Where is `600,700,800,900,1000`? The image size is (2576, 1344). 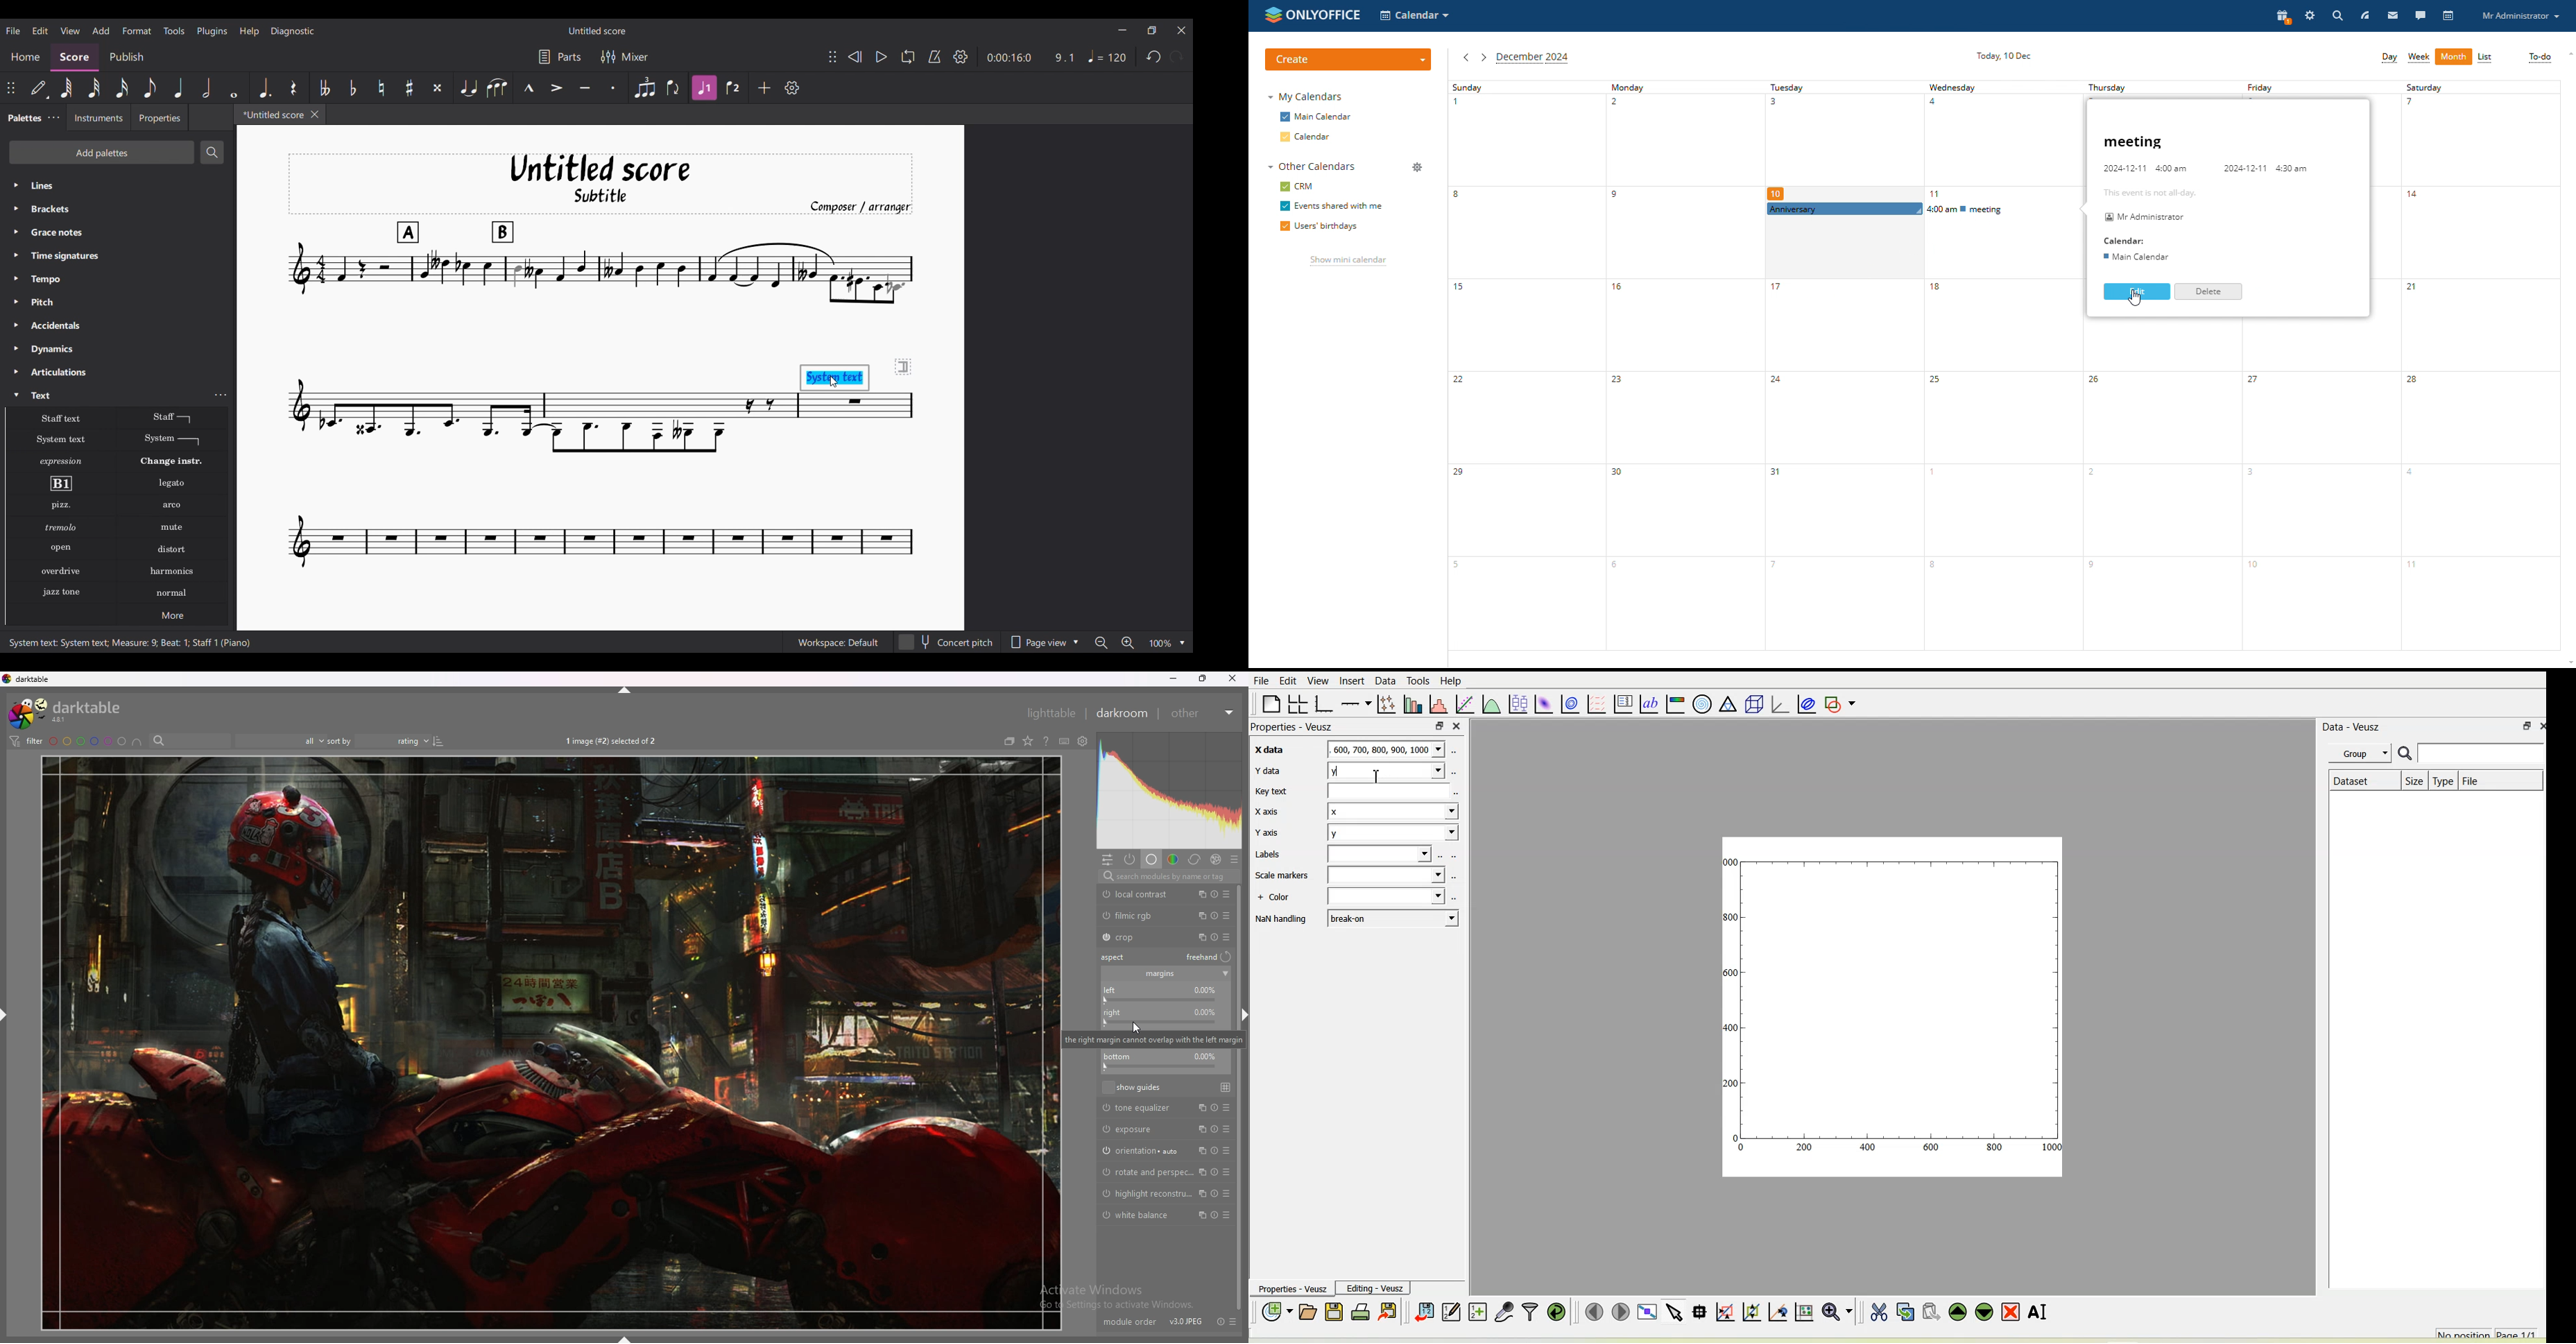 600,700,800,900,1000 is located at coordinates (1385, 749).